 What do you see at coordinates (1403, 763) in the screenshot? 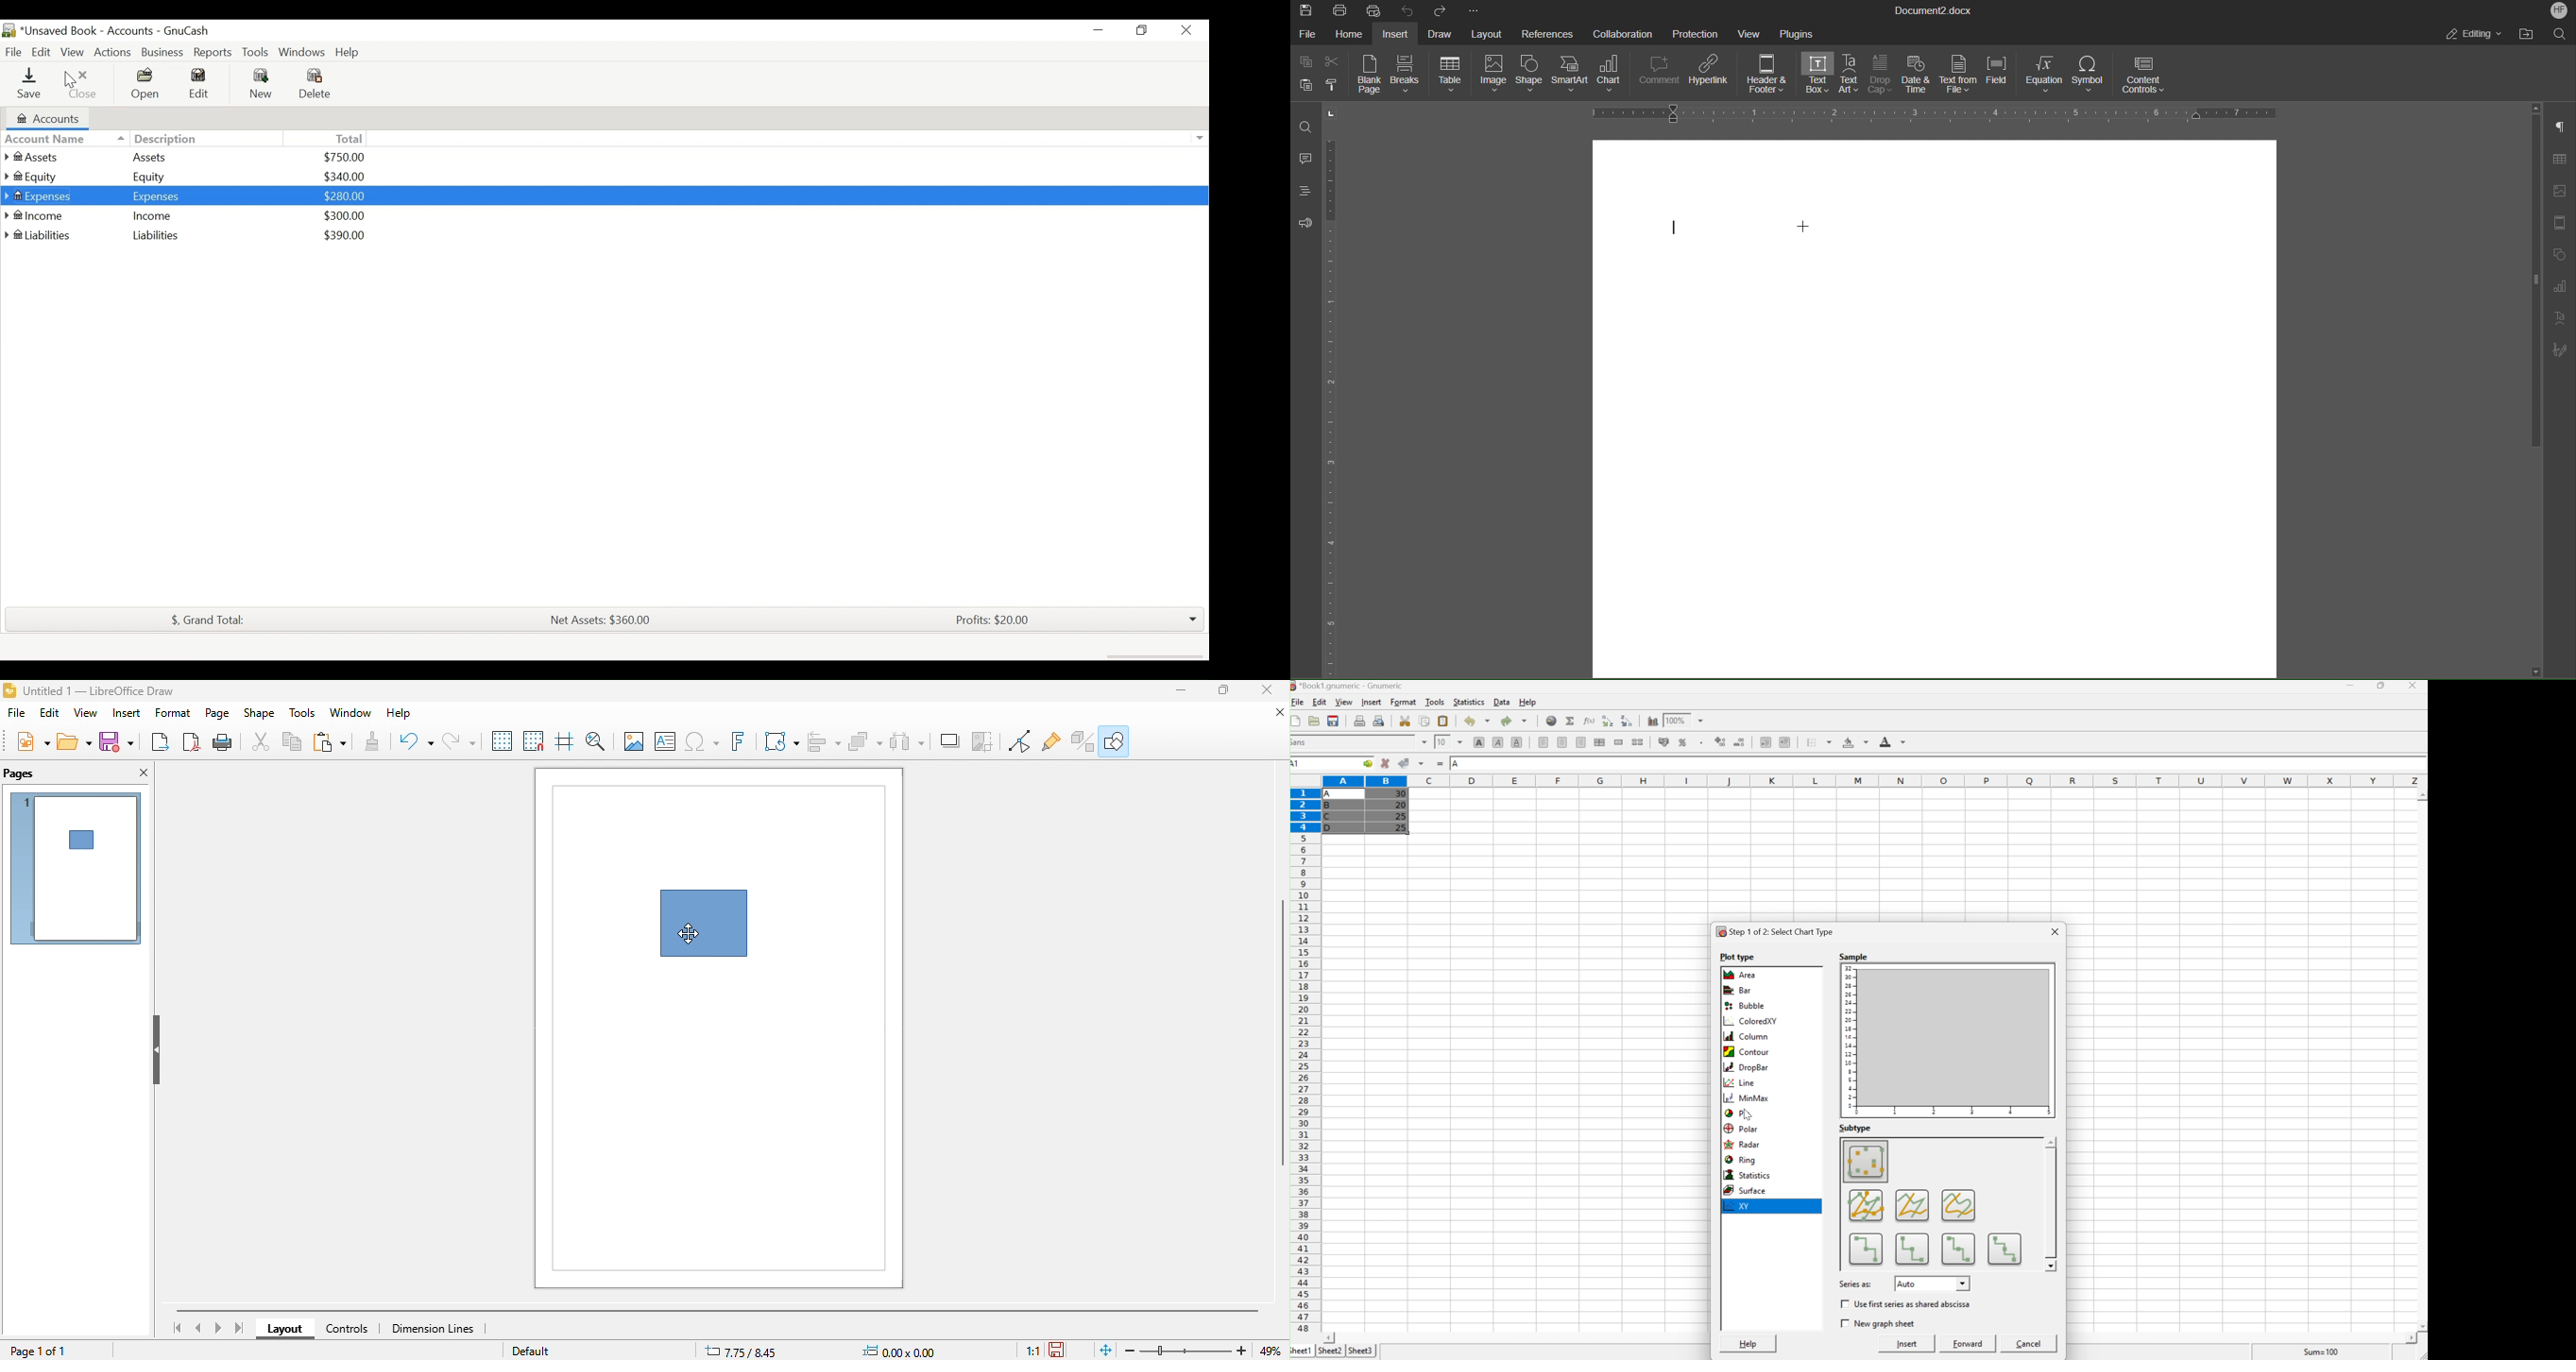
I see `Accept Changes` at bounding box center [1403, 763].